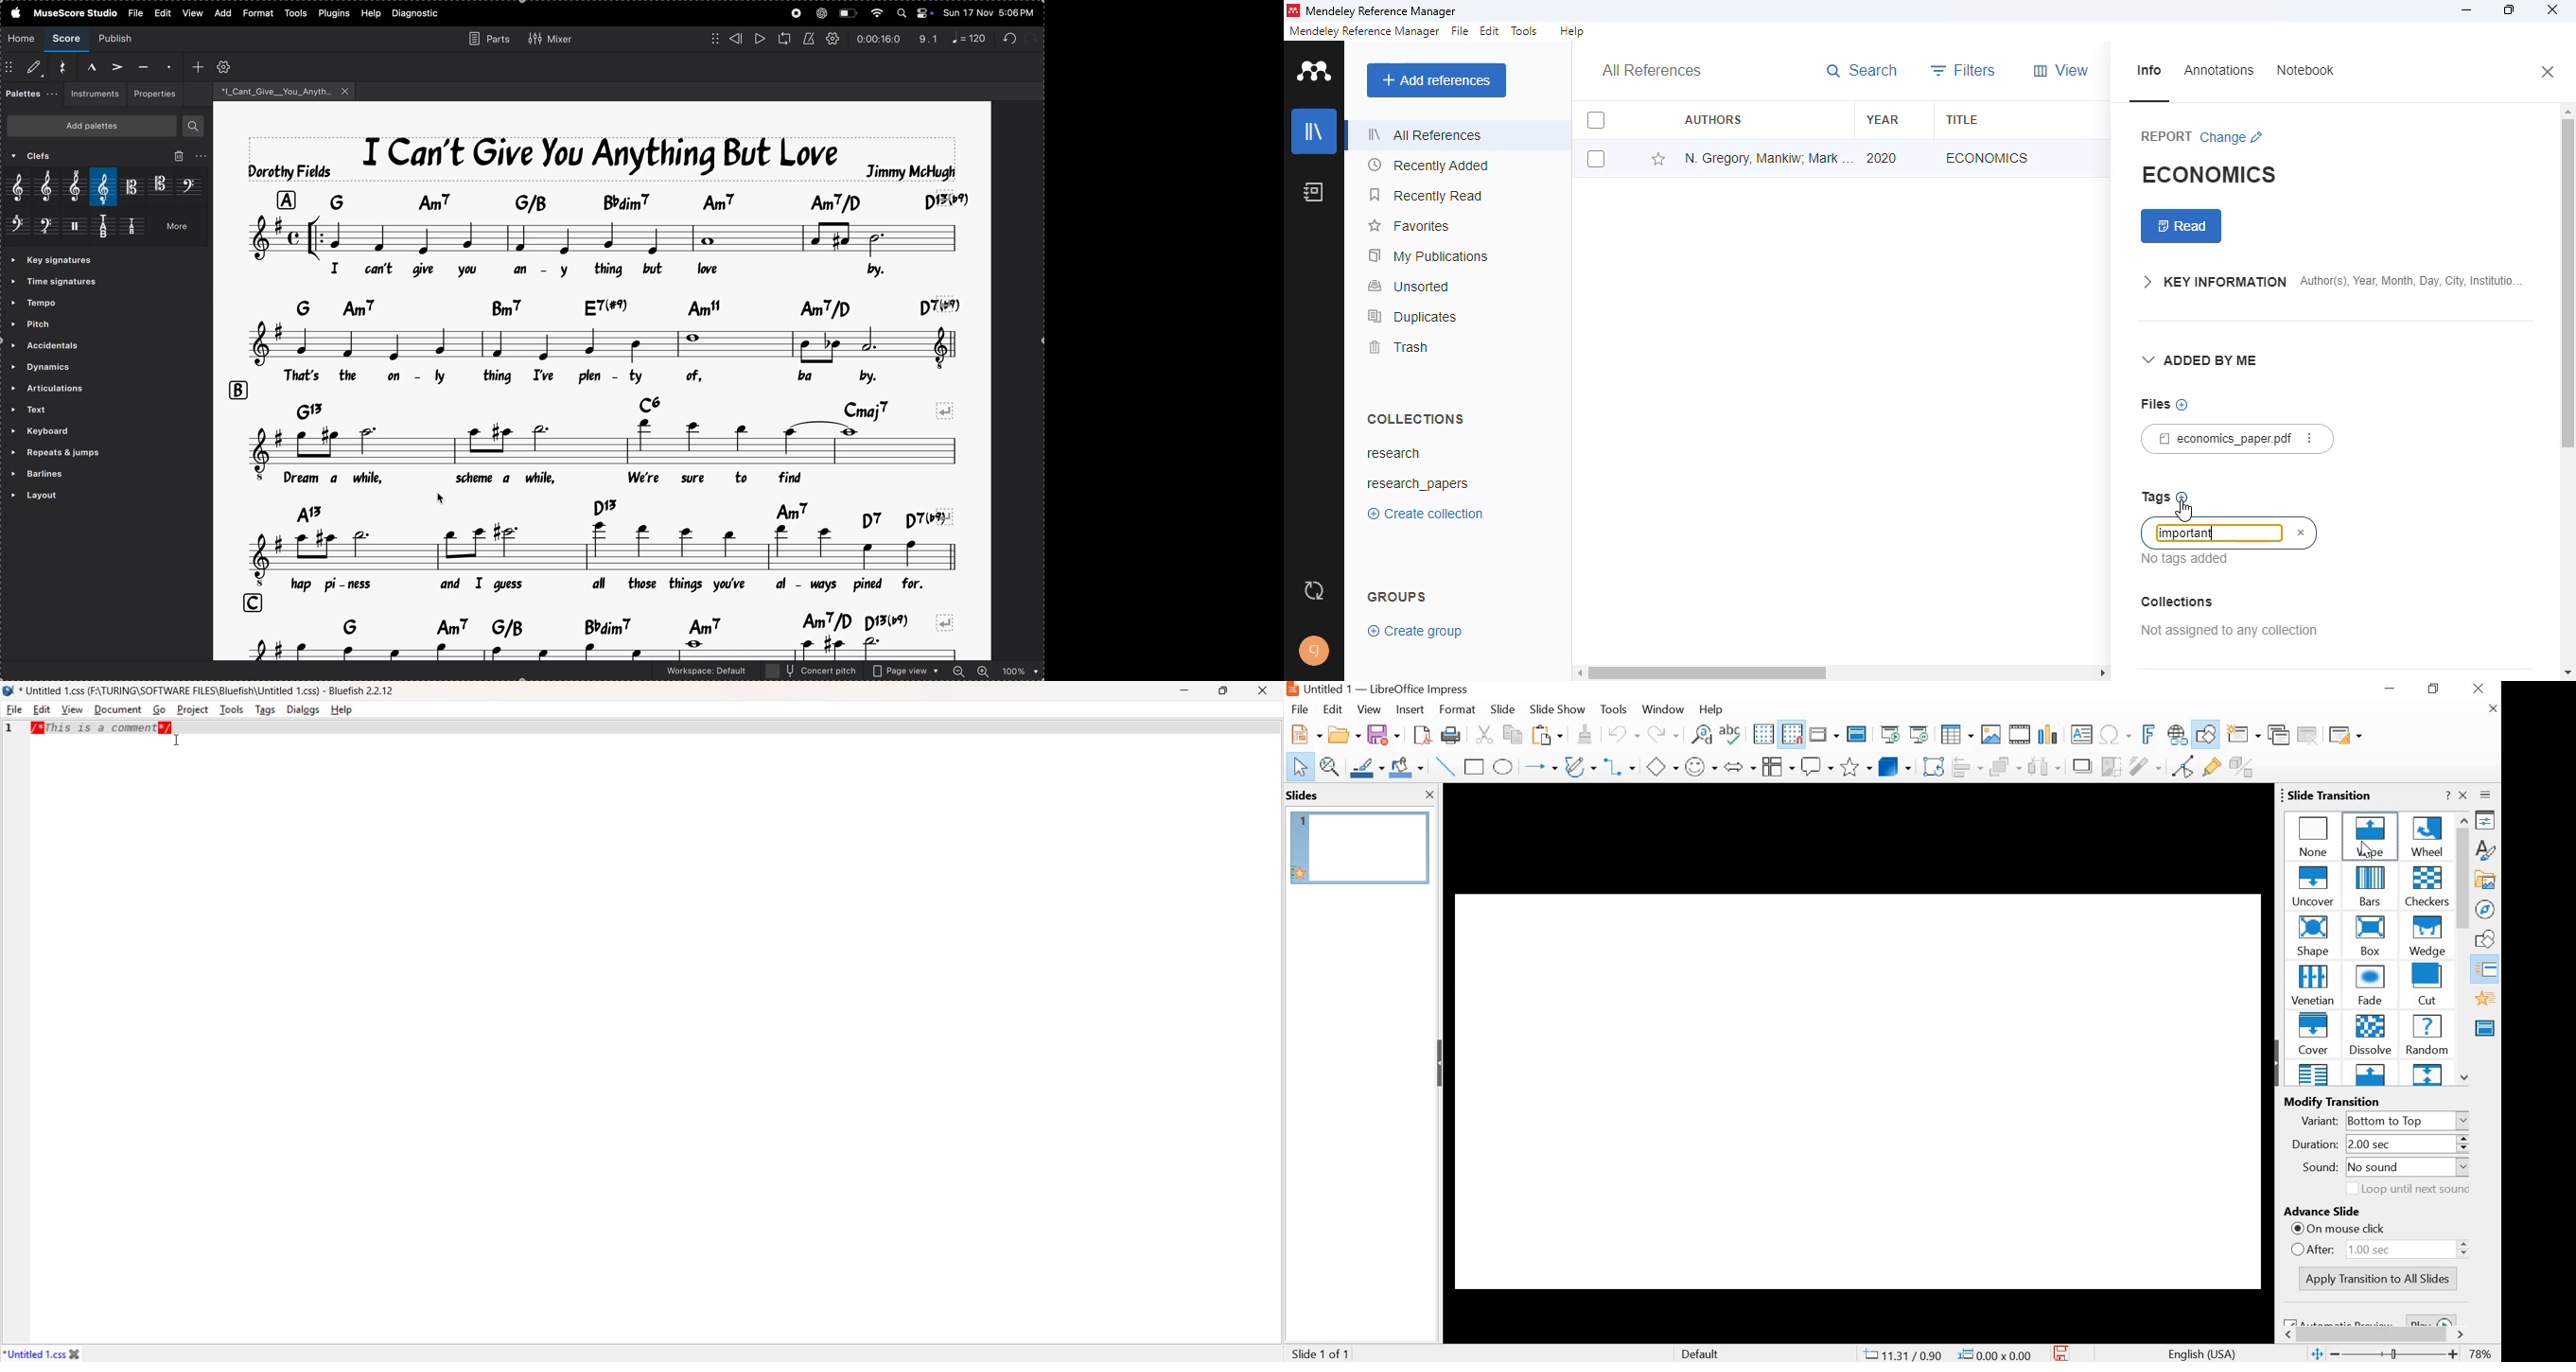  What do you see at coordinates (876, 14) in the screenshot?
I see `wifi` at bounding box center [876, 14].